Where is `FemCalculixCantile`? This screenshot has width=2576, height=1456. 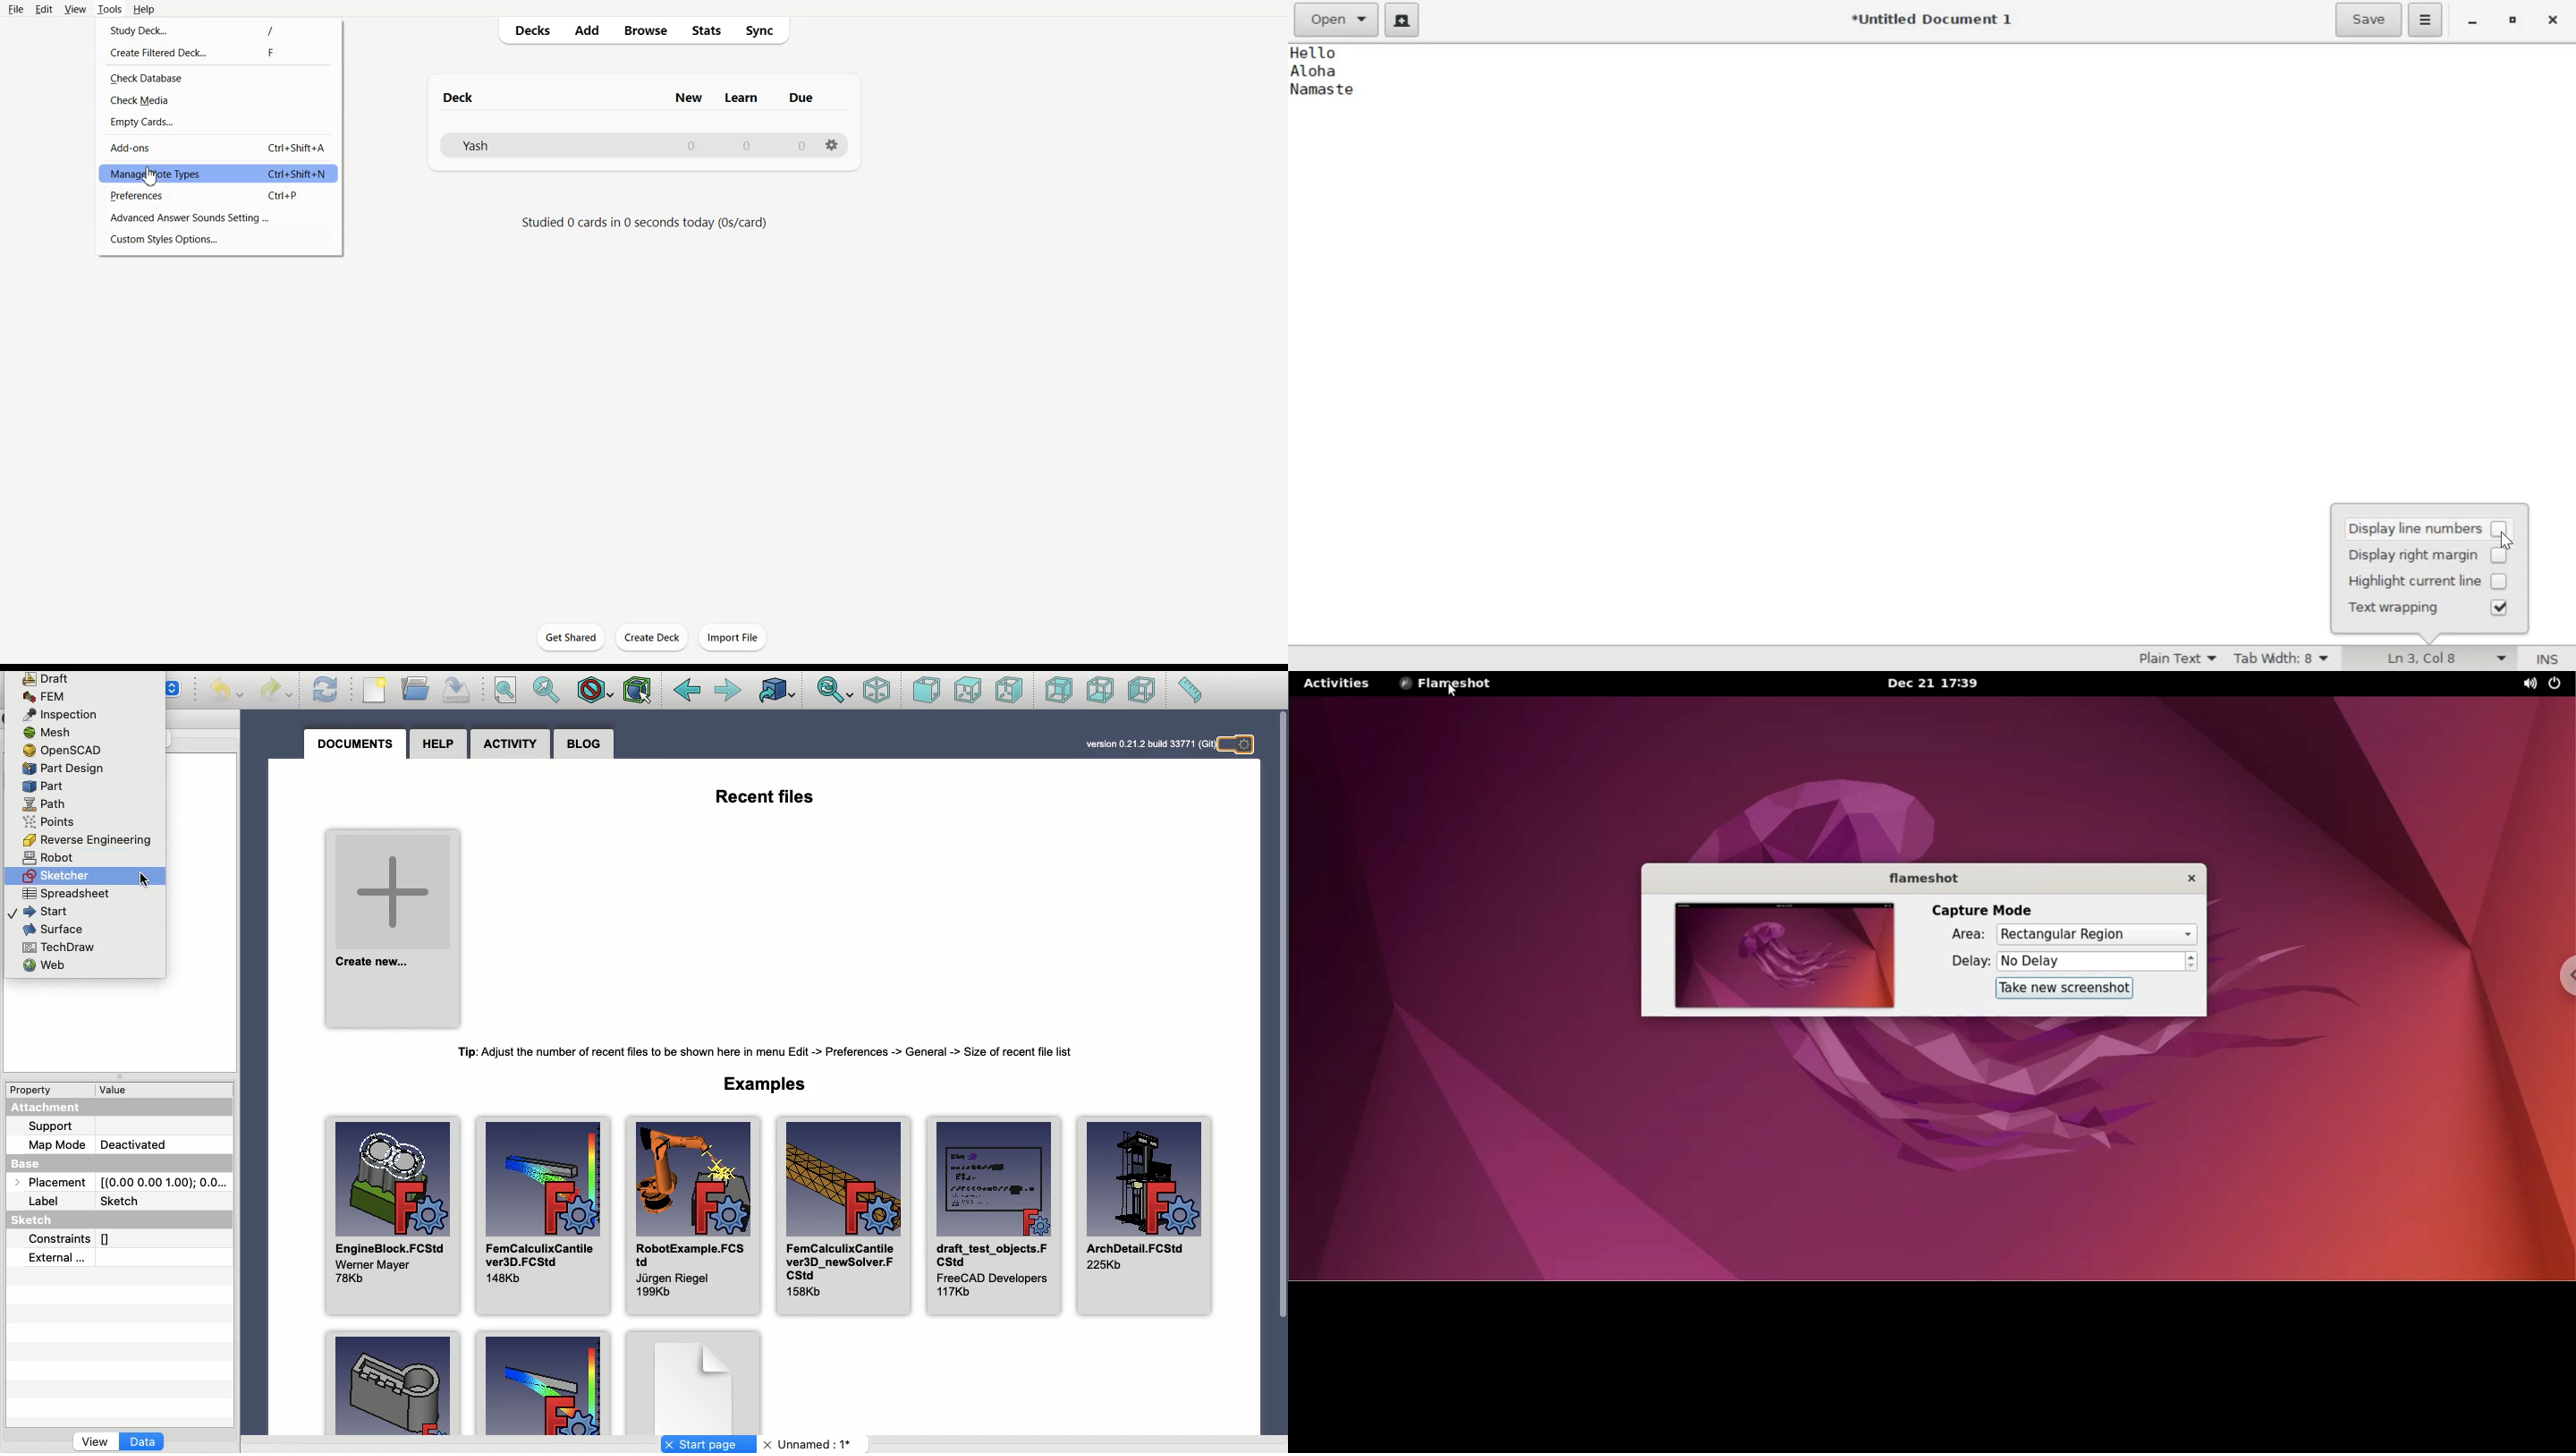
FemCalculixCantile is located at coordinates (842, 1216).